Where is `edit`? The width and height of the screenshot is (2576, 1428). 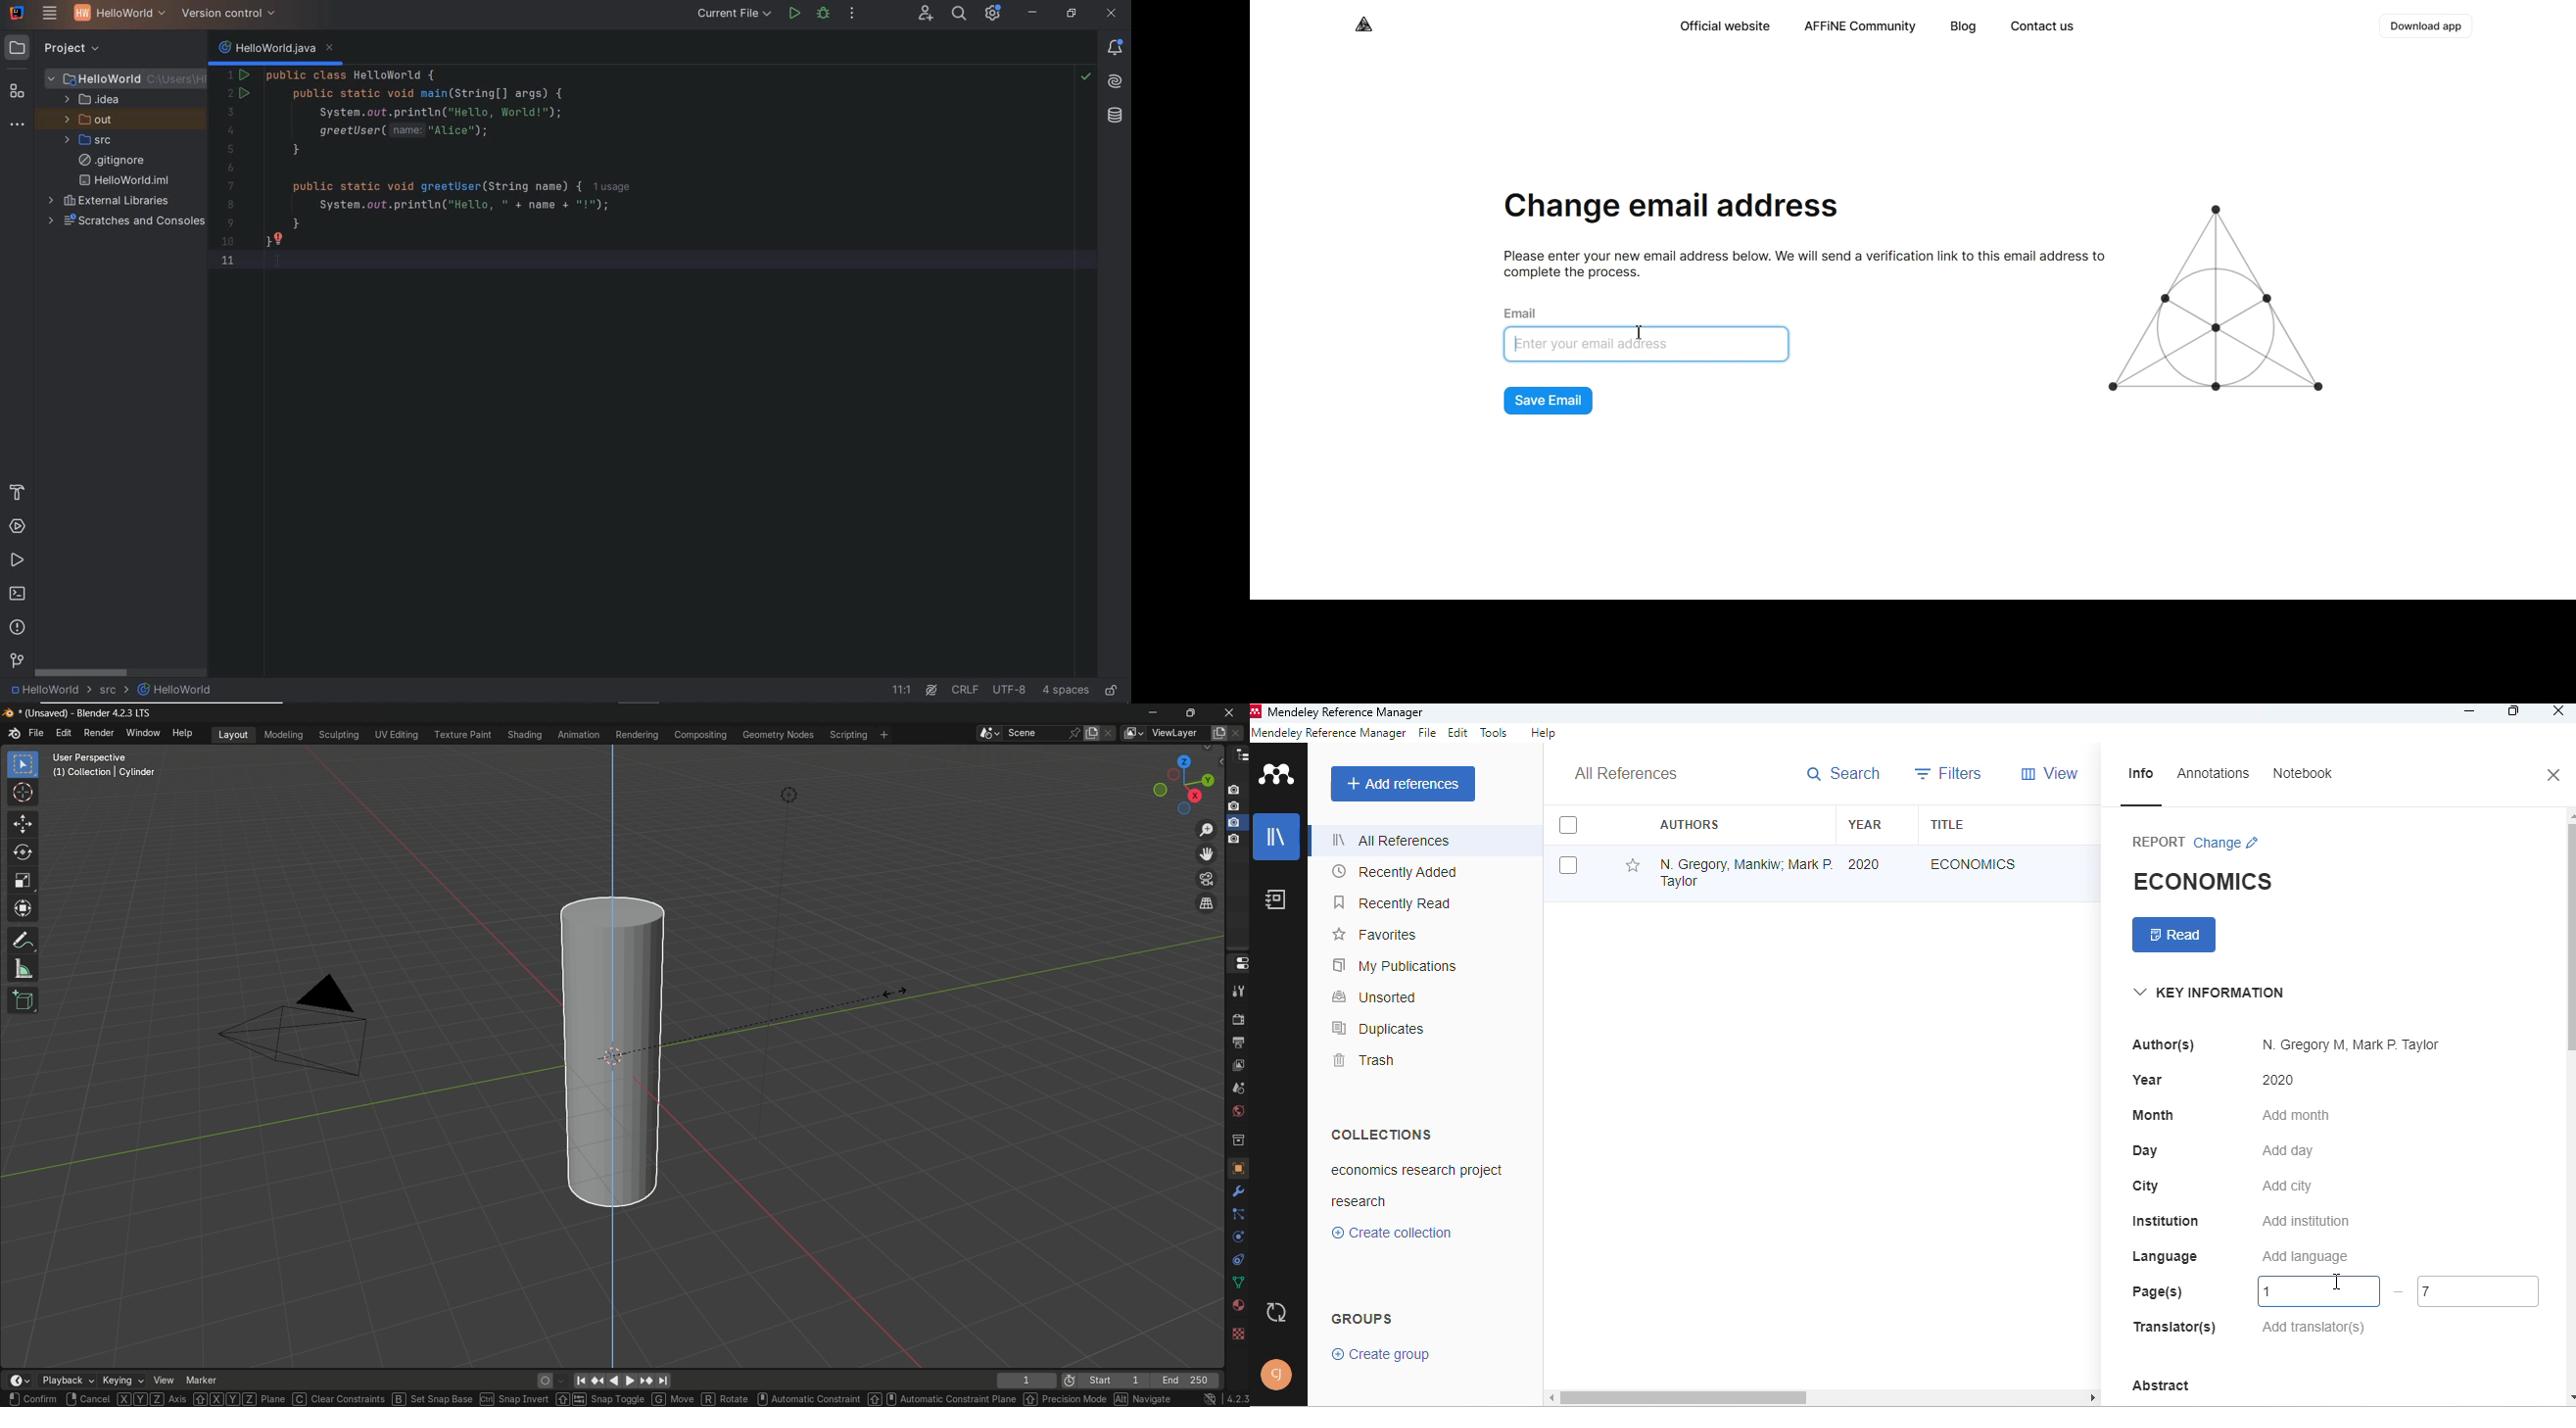 edit is located at coordinates (1459, 732).